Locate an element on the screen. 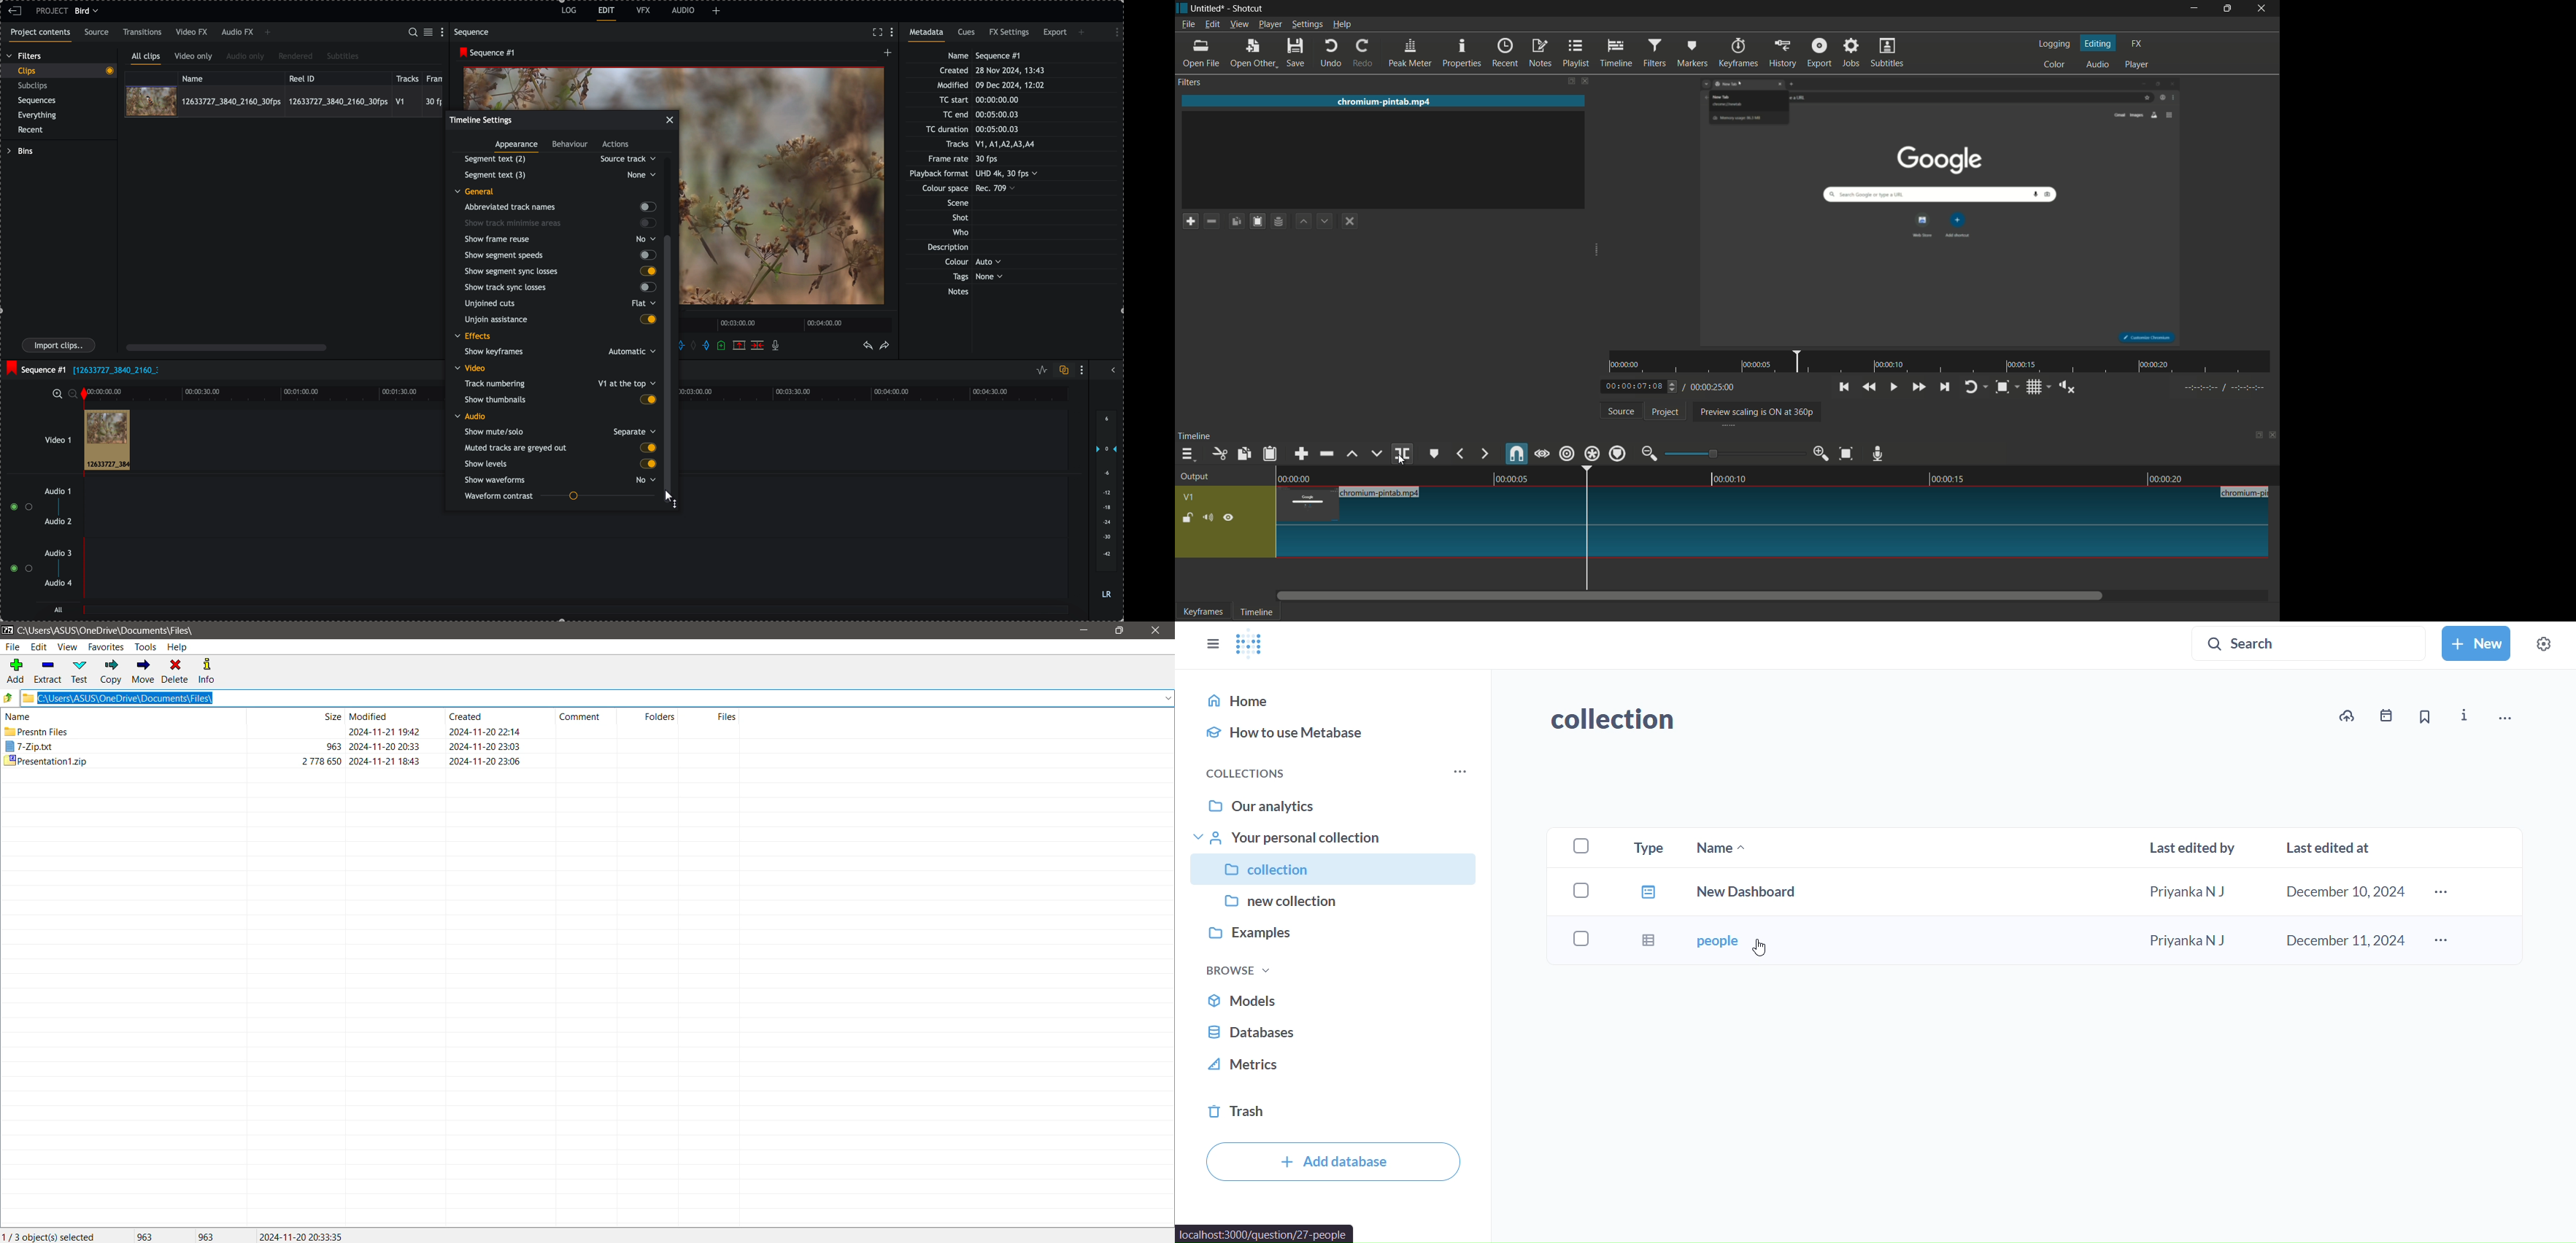  clear marks is located at coordinates (696, 346).